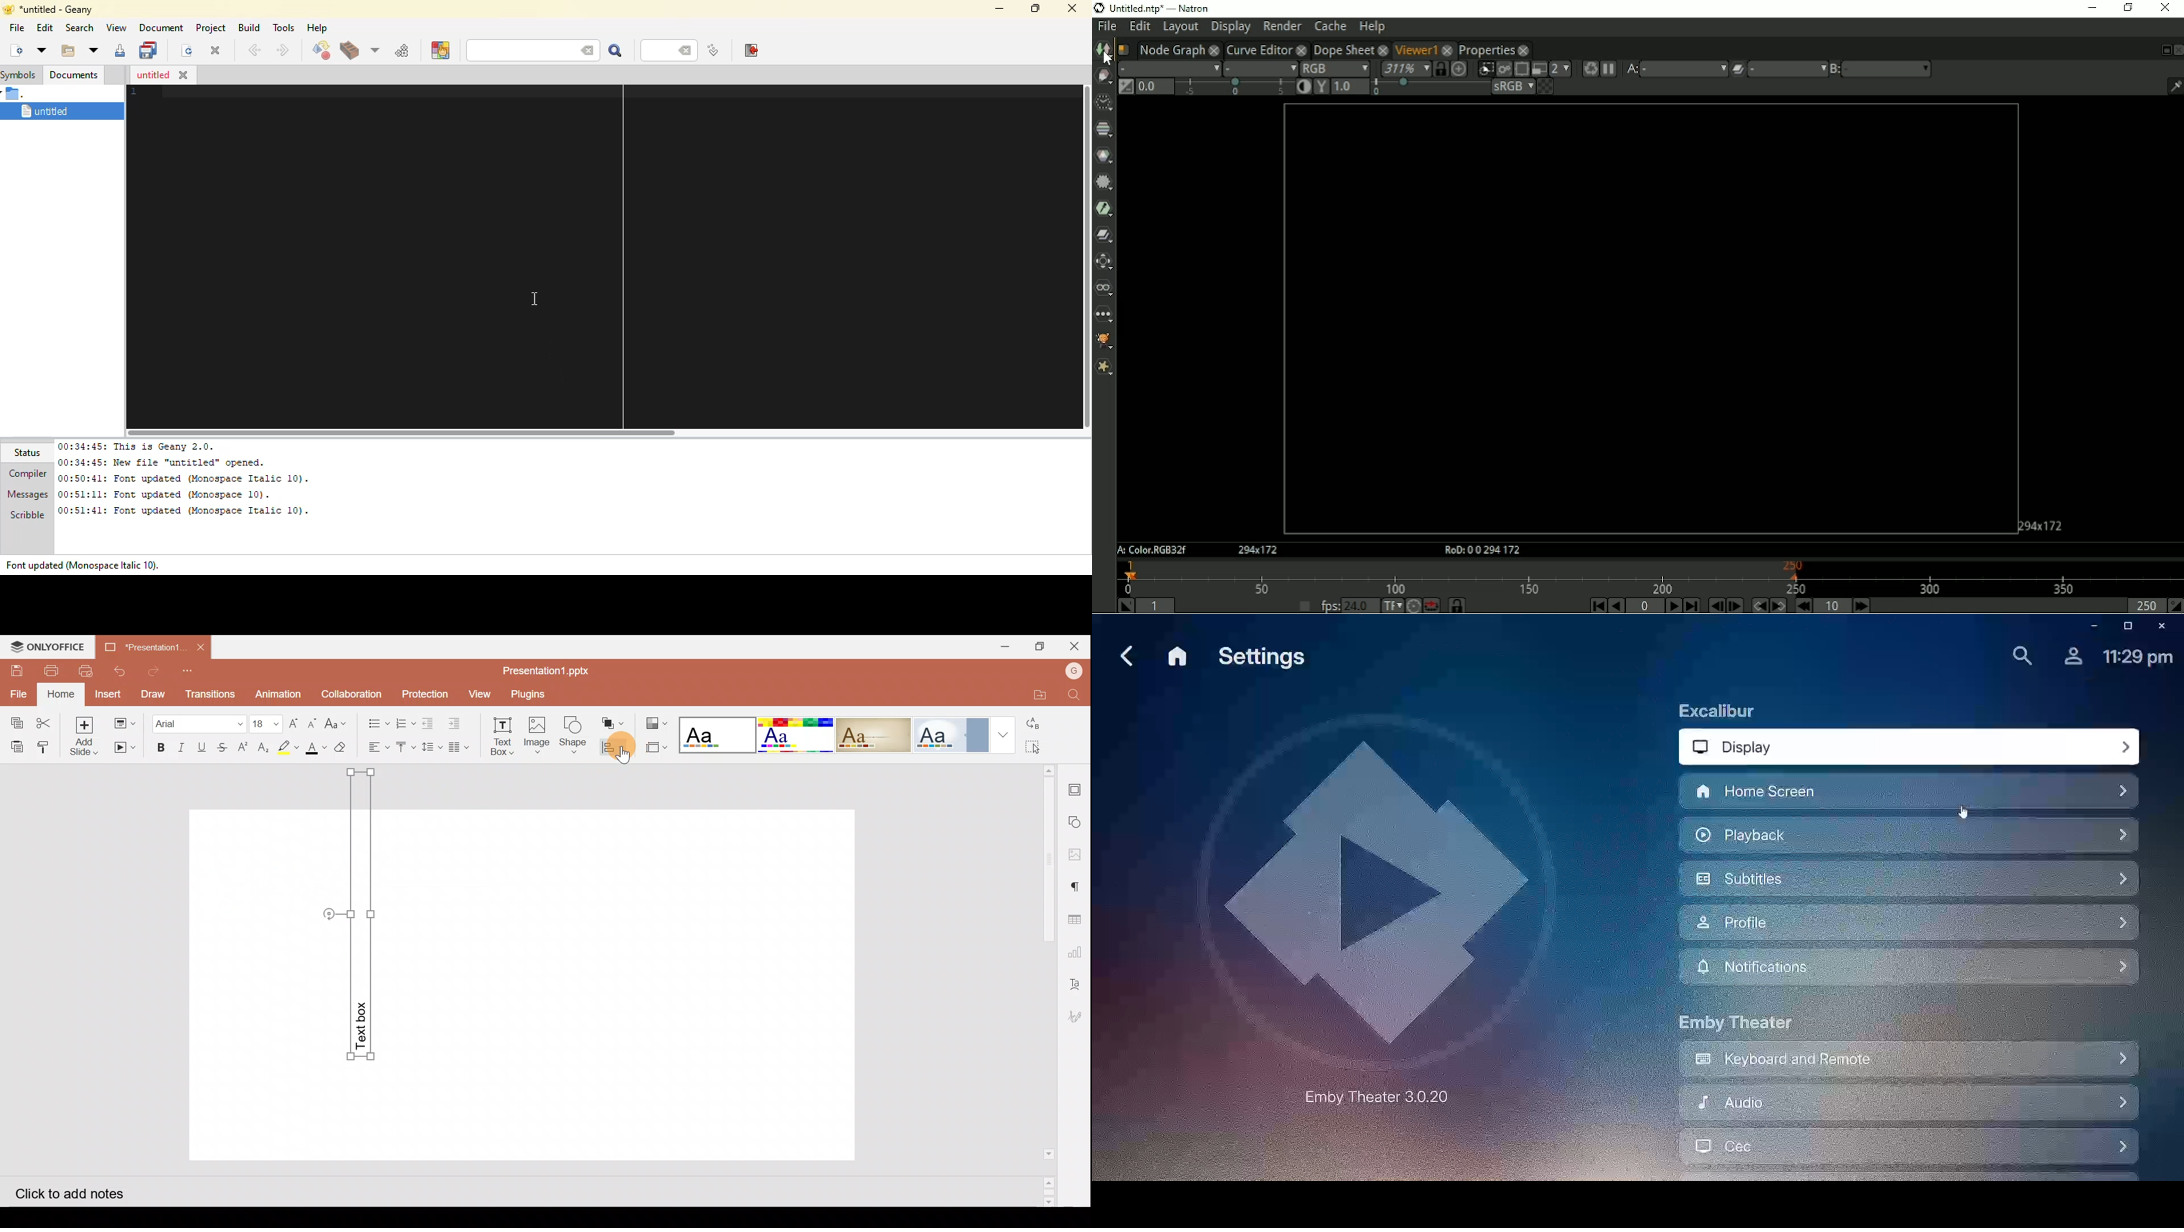 This screenshot has height=1232, width=2184. What do you see at coordinates (264, 749) in the screenshot?
I see `Subscript` at bounding box center [264, 749].